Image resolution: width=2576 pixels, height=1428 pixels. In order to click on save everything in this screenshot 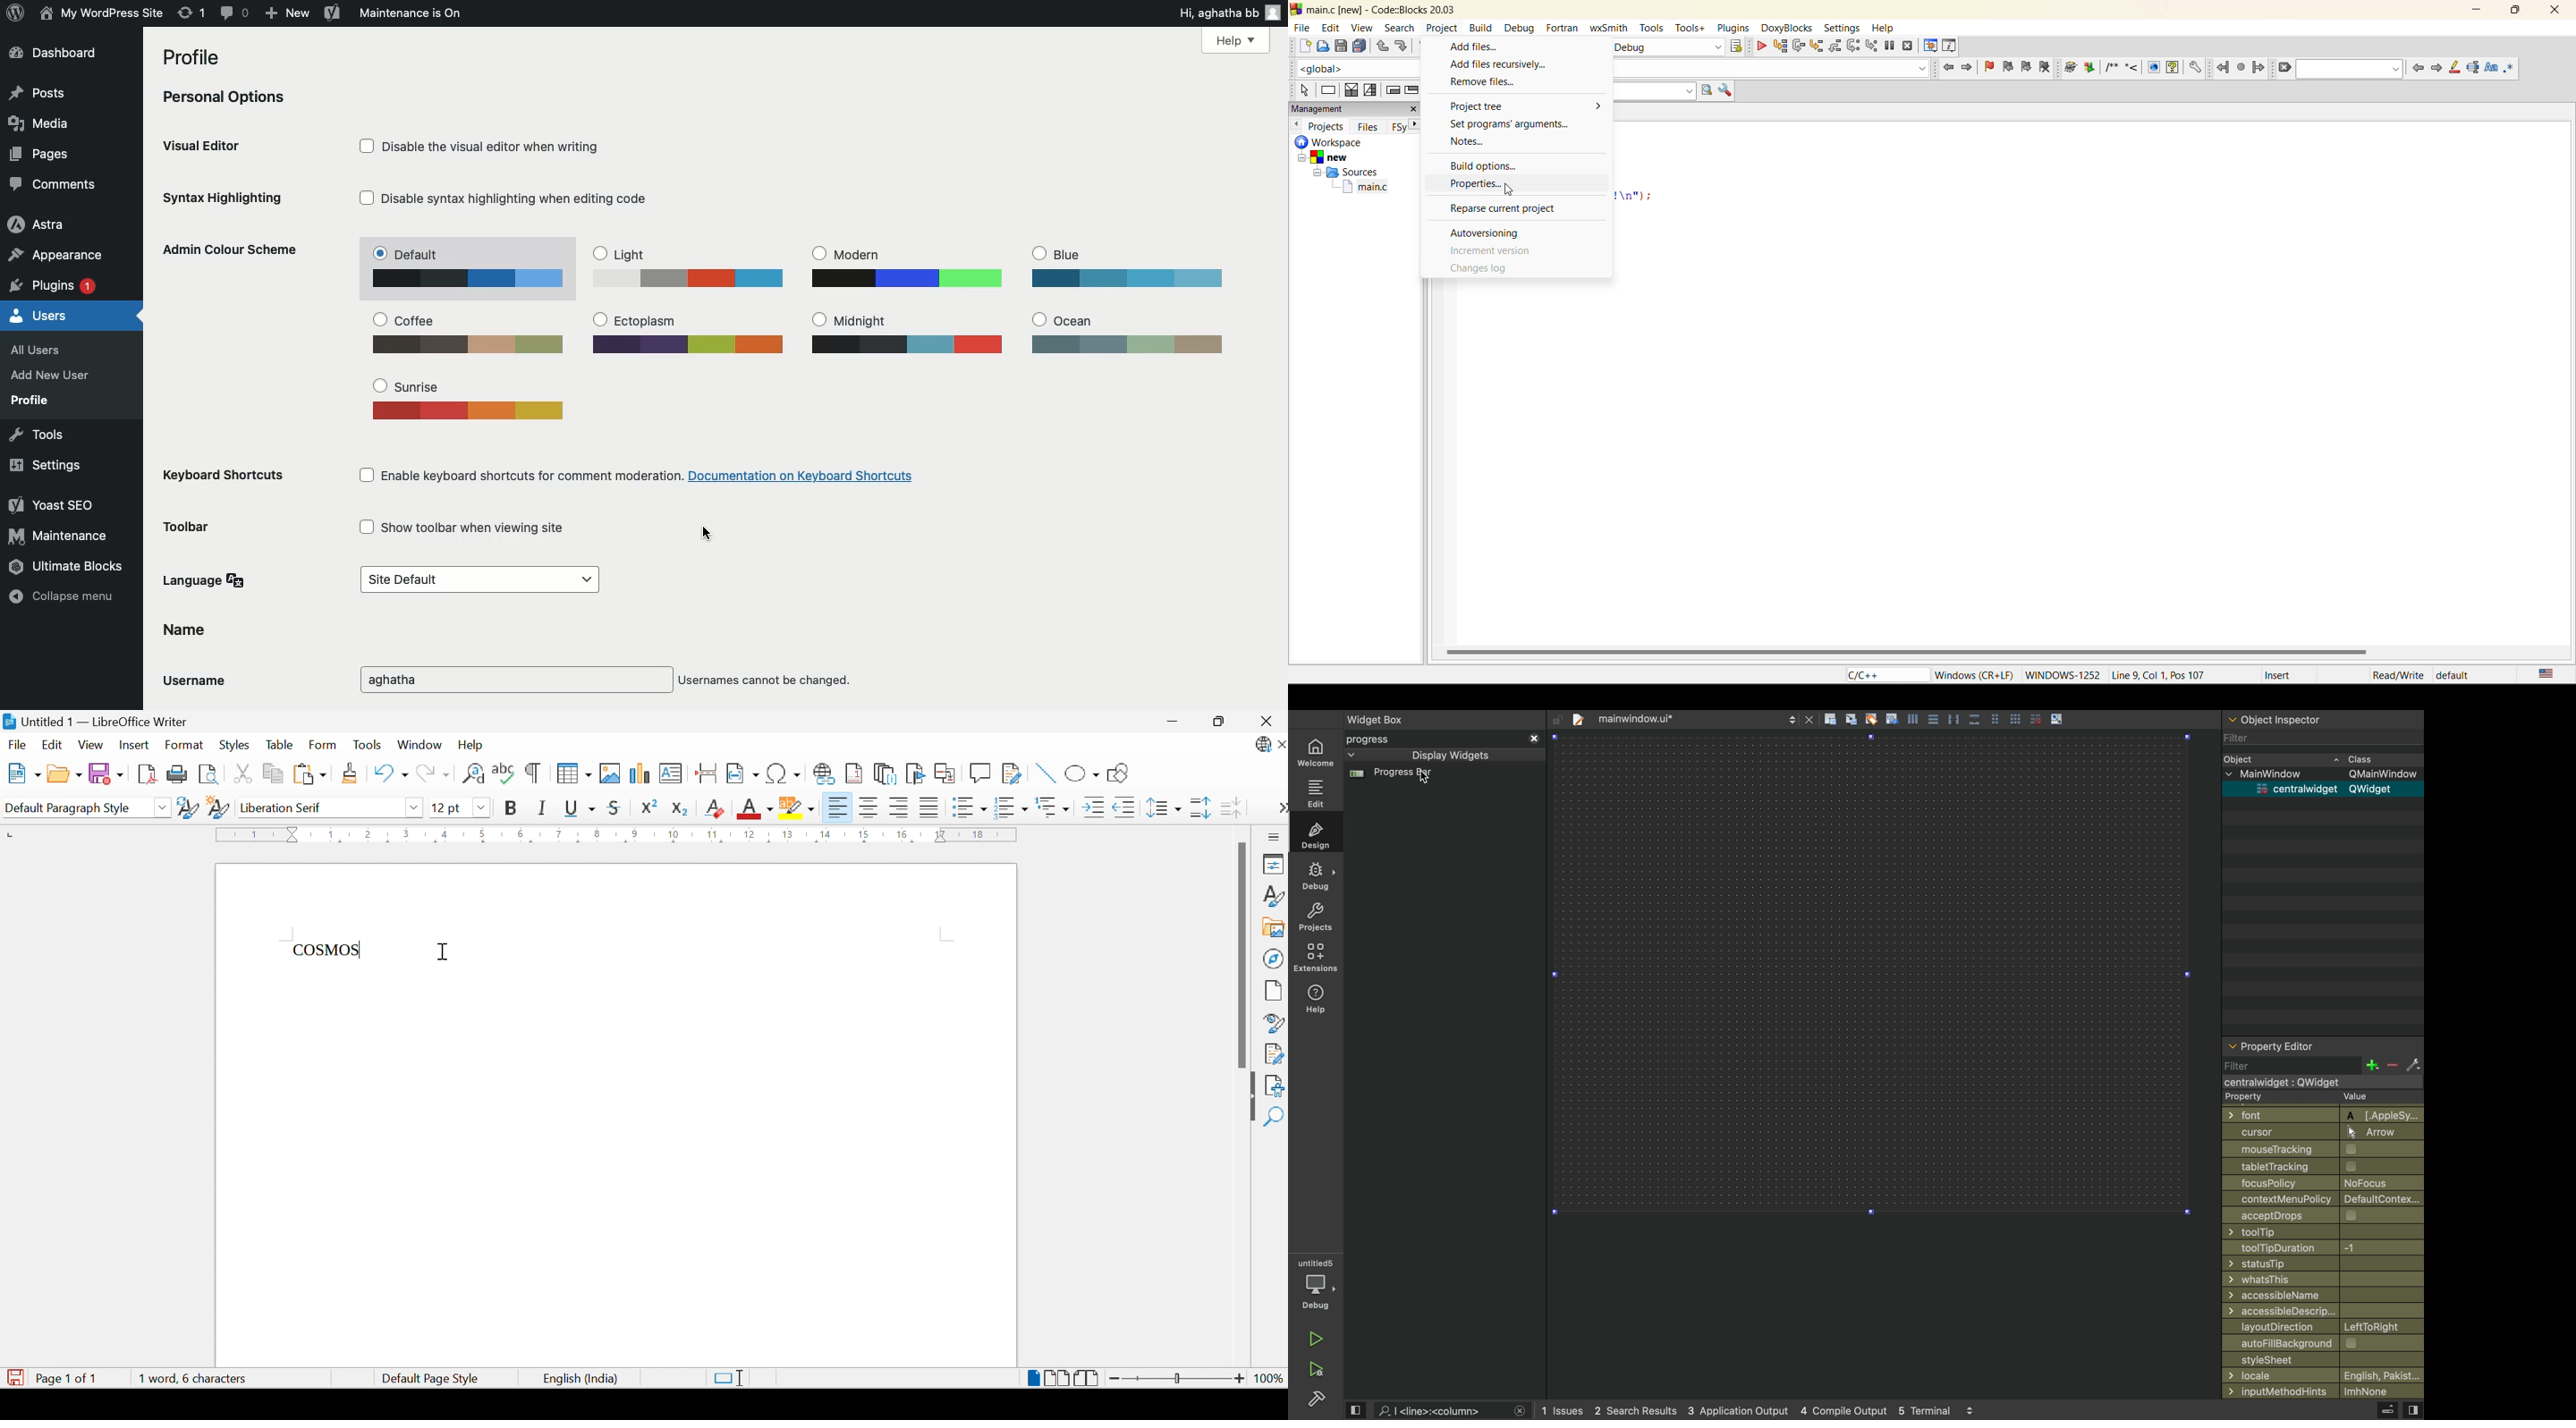, I will do `click(1360, 46)`.